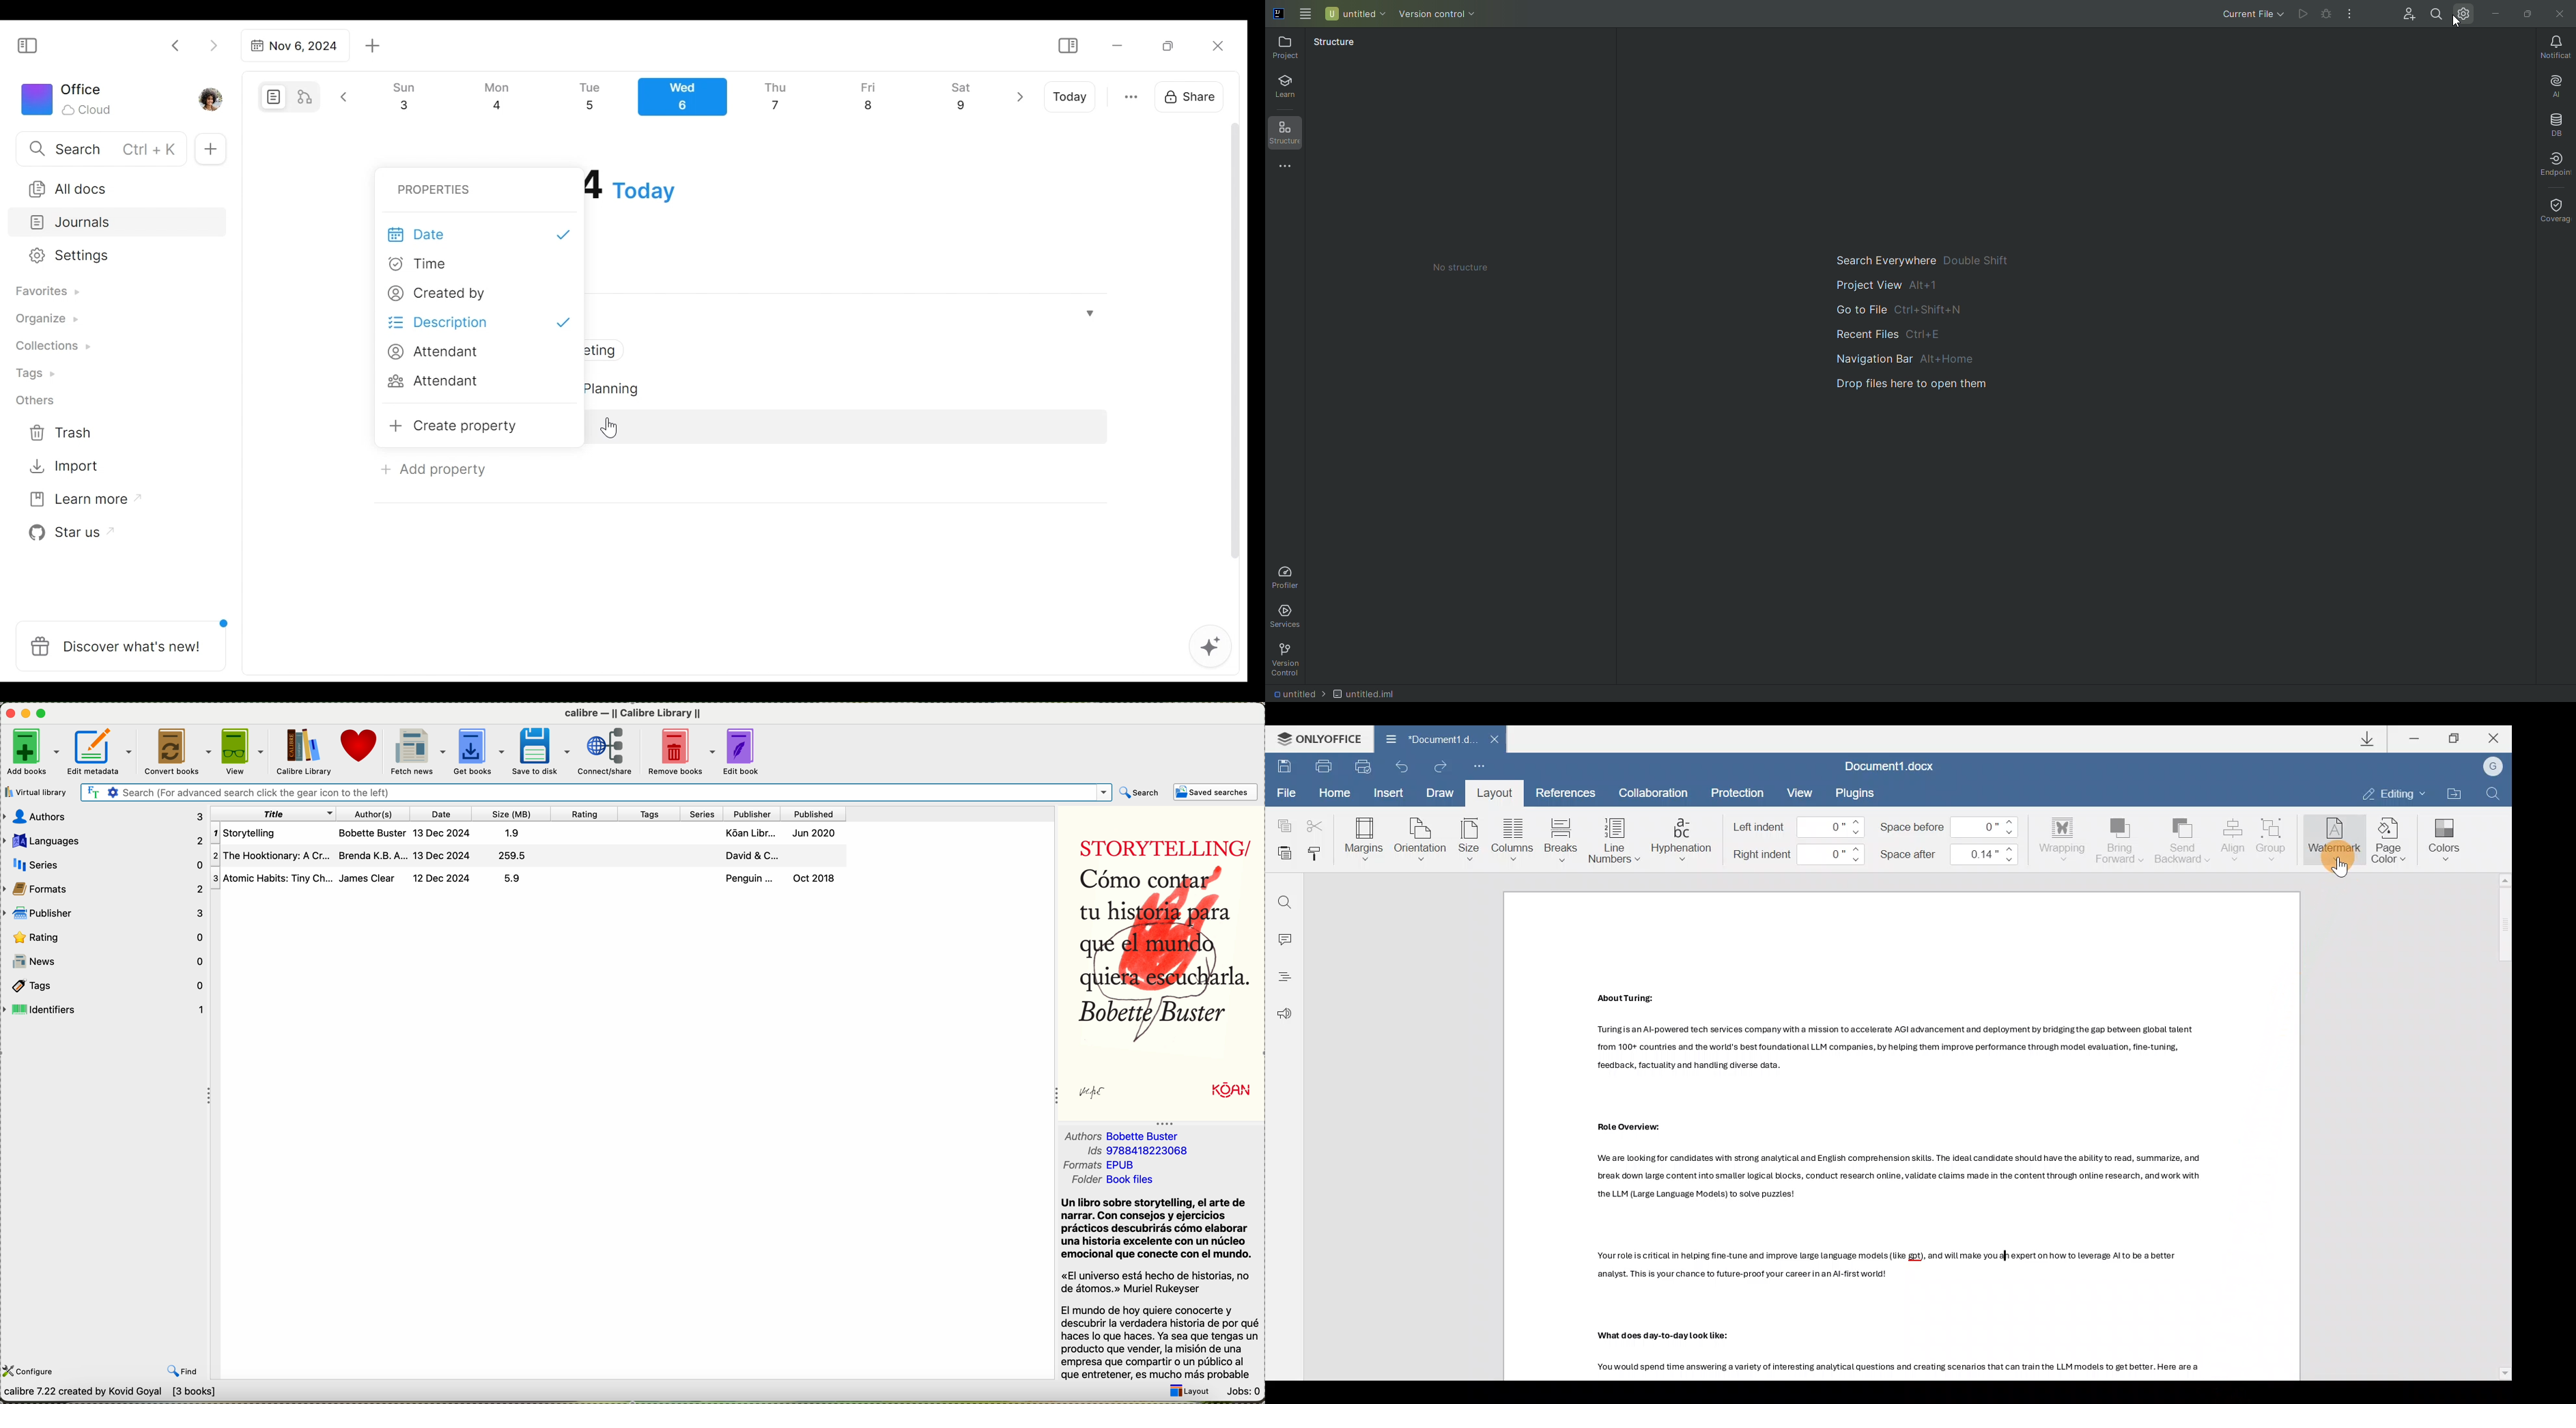 This screenshot has height=1428, width=2576. Describe the element at coordinates (1241, 1391) in the screenshot. I see `Jobs: 0` at that location.